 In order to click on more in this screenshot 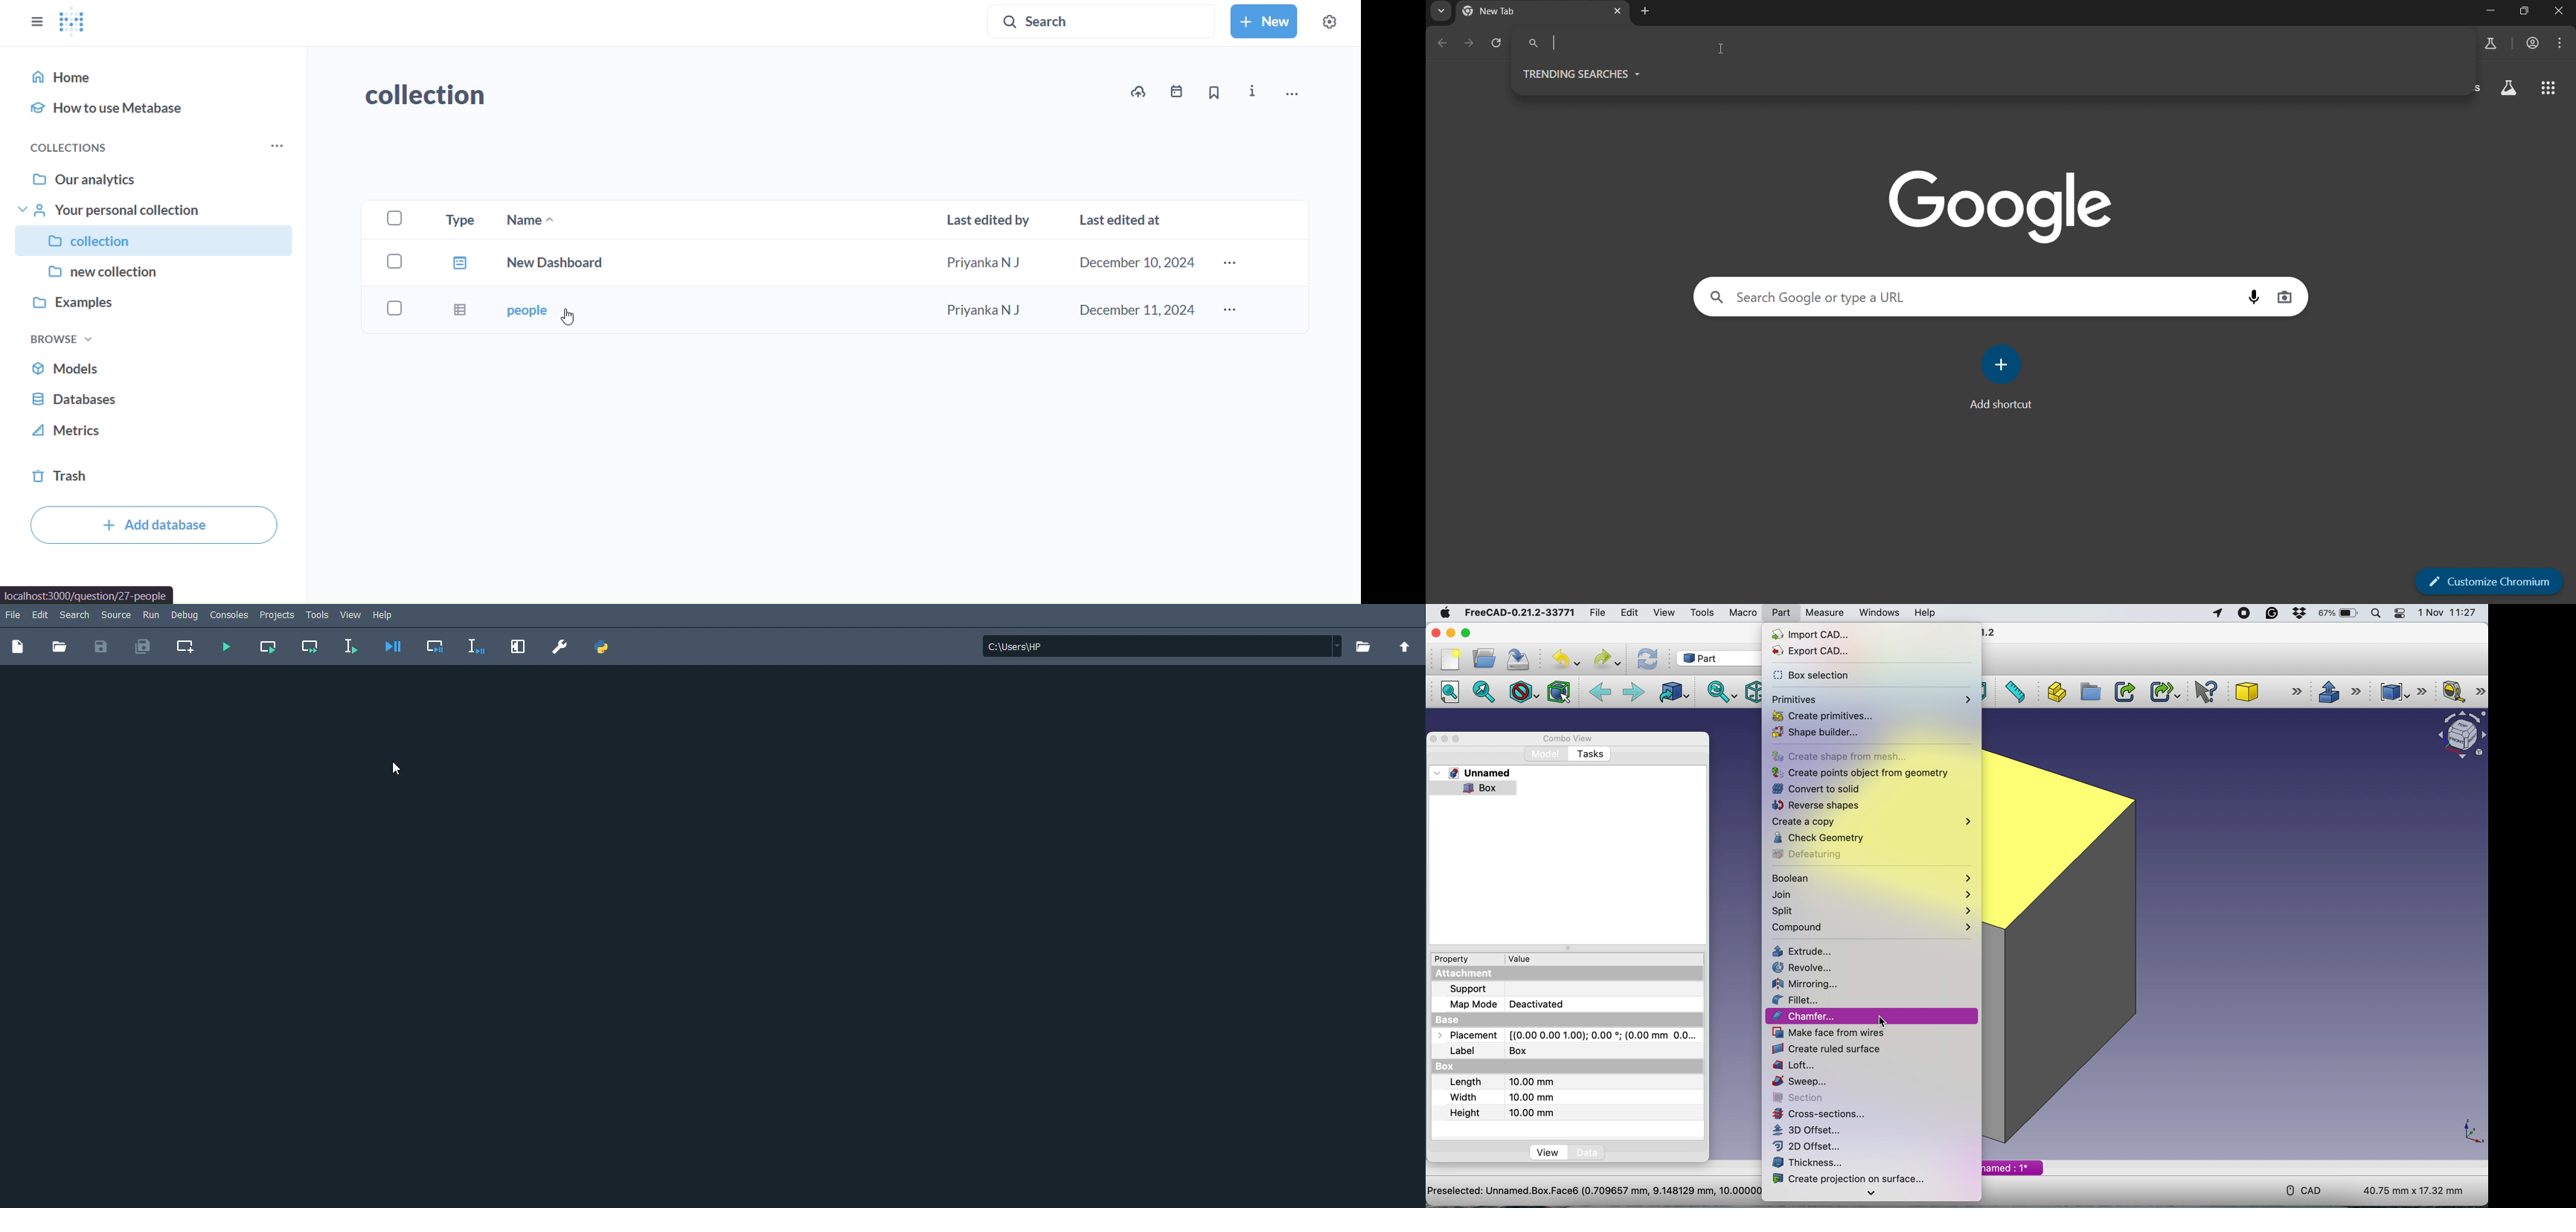, I will do `click(1232, 311)`.